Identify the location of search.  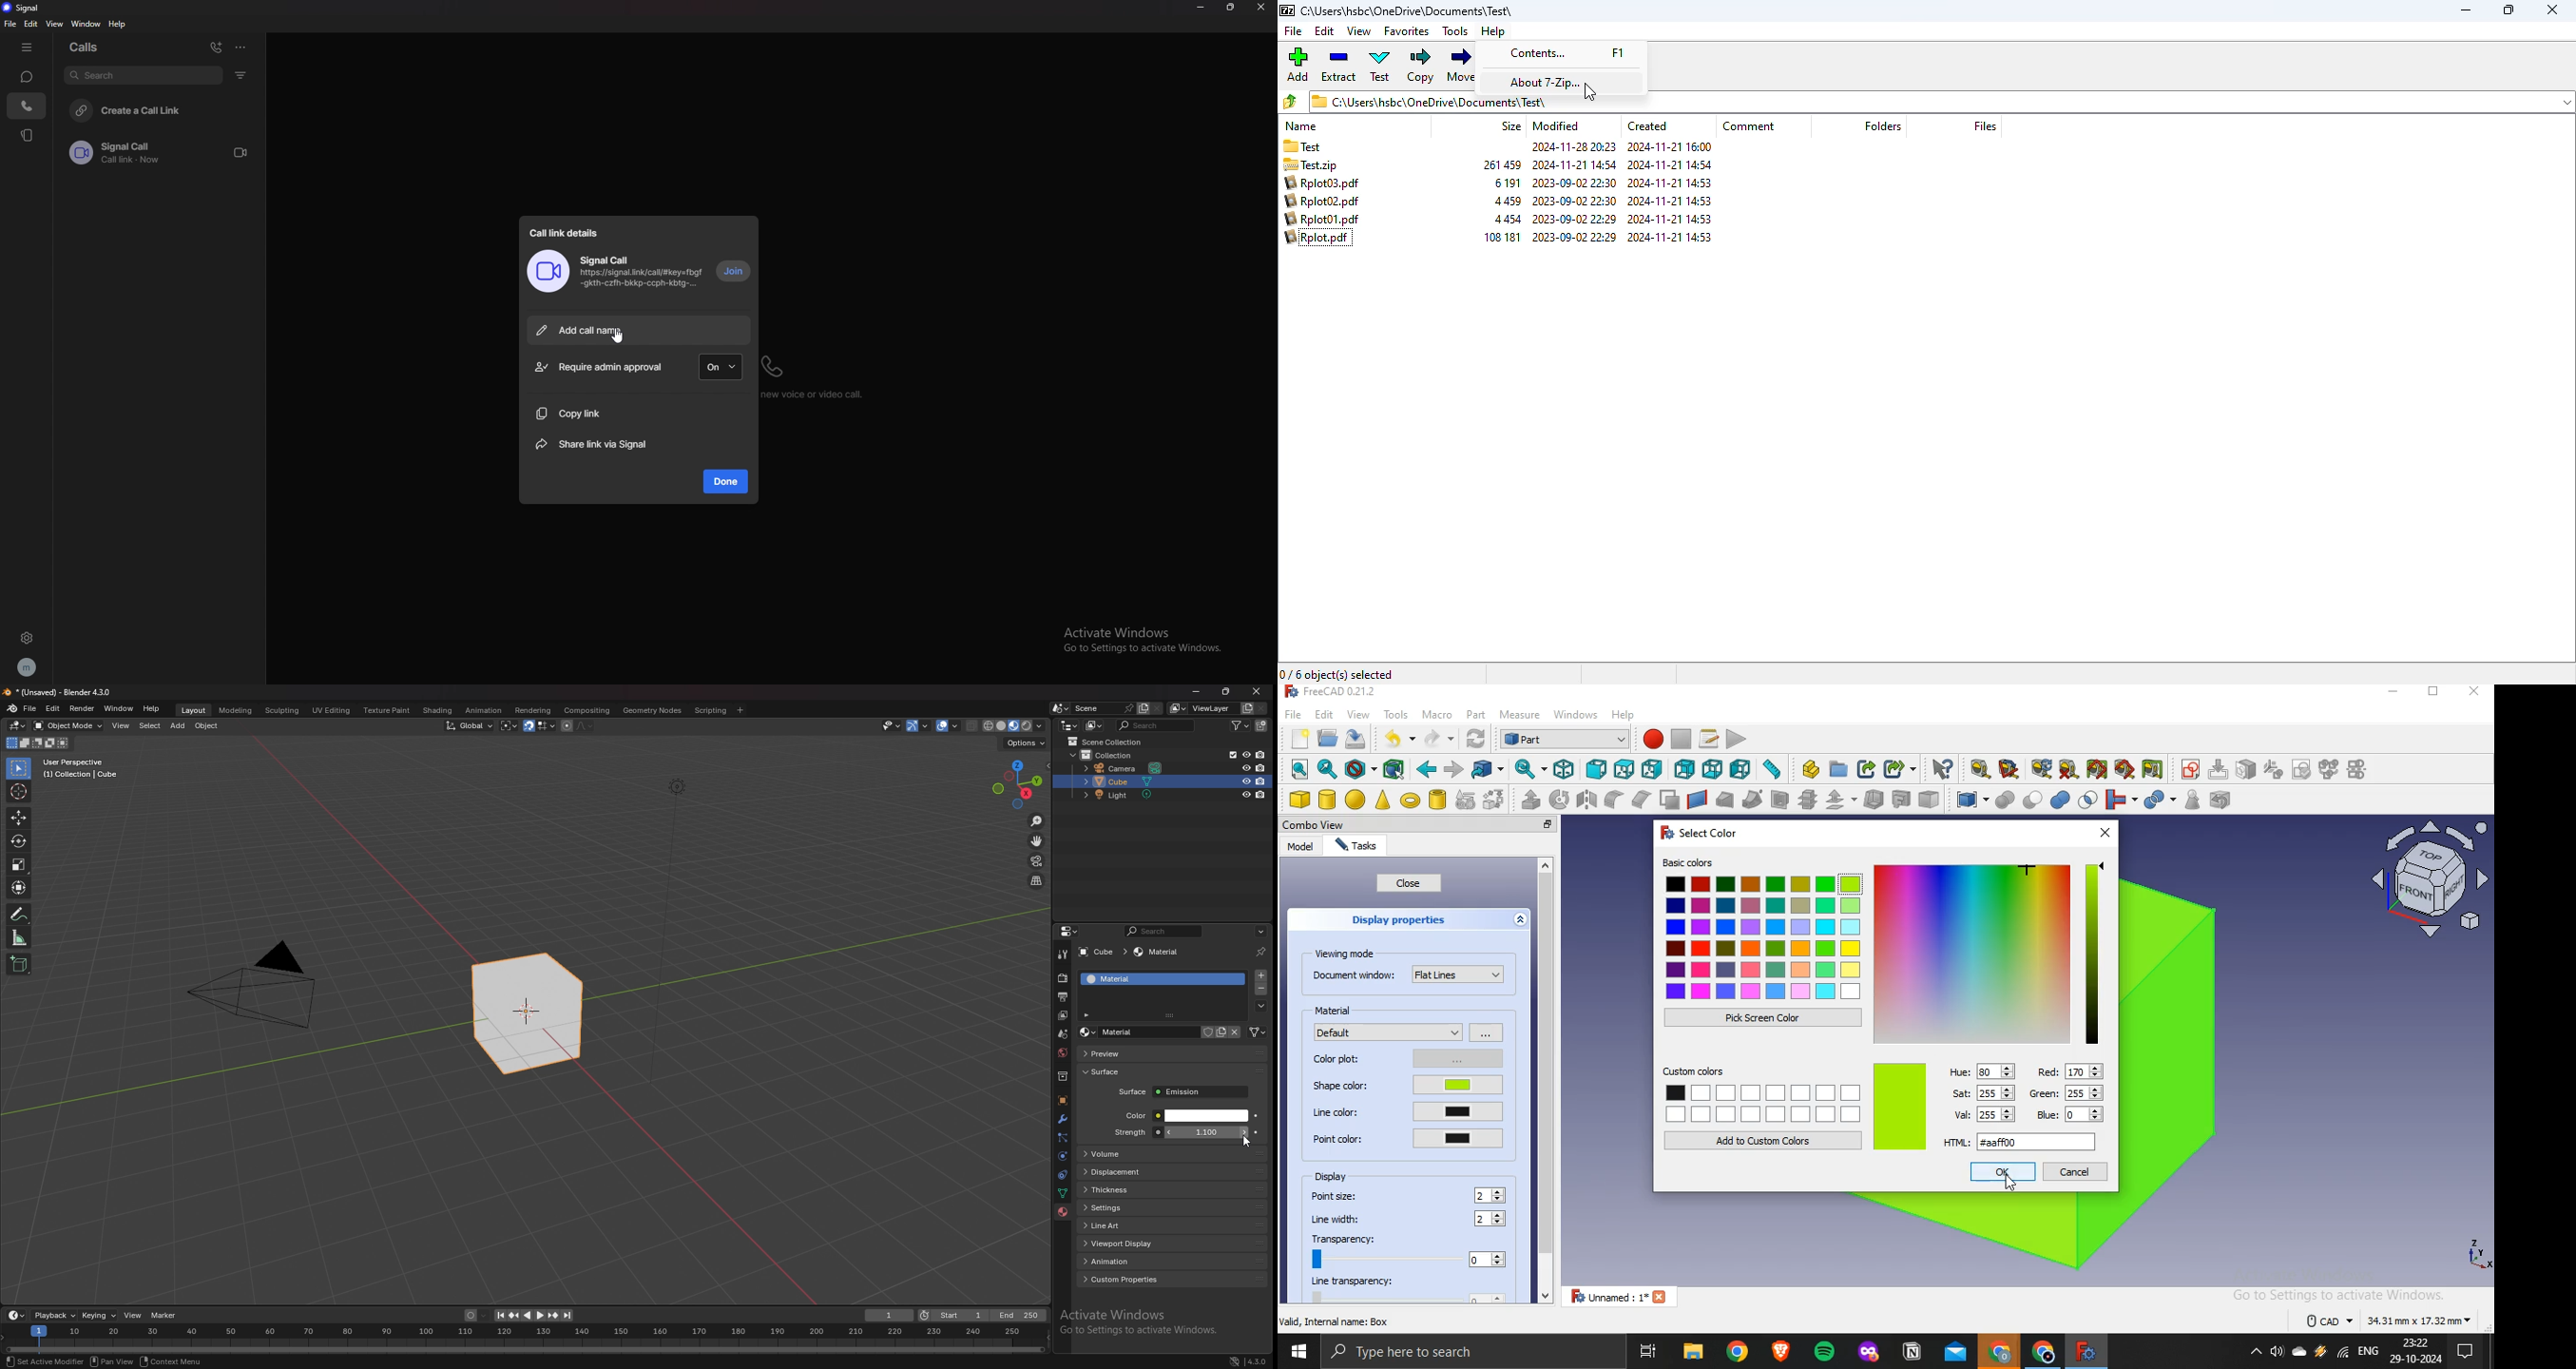
(1167, 931).